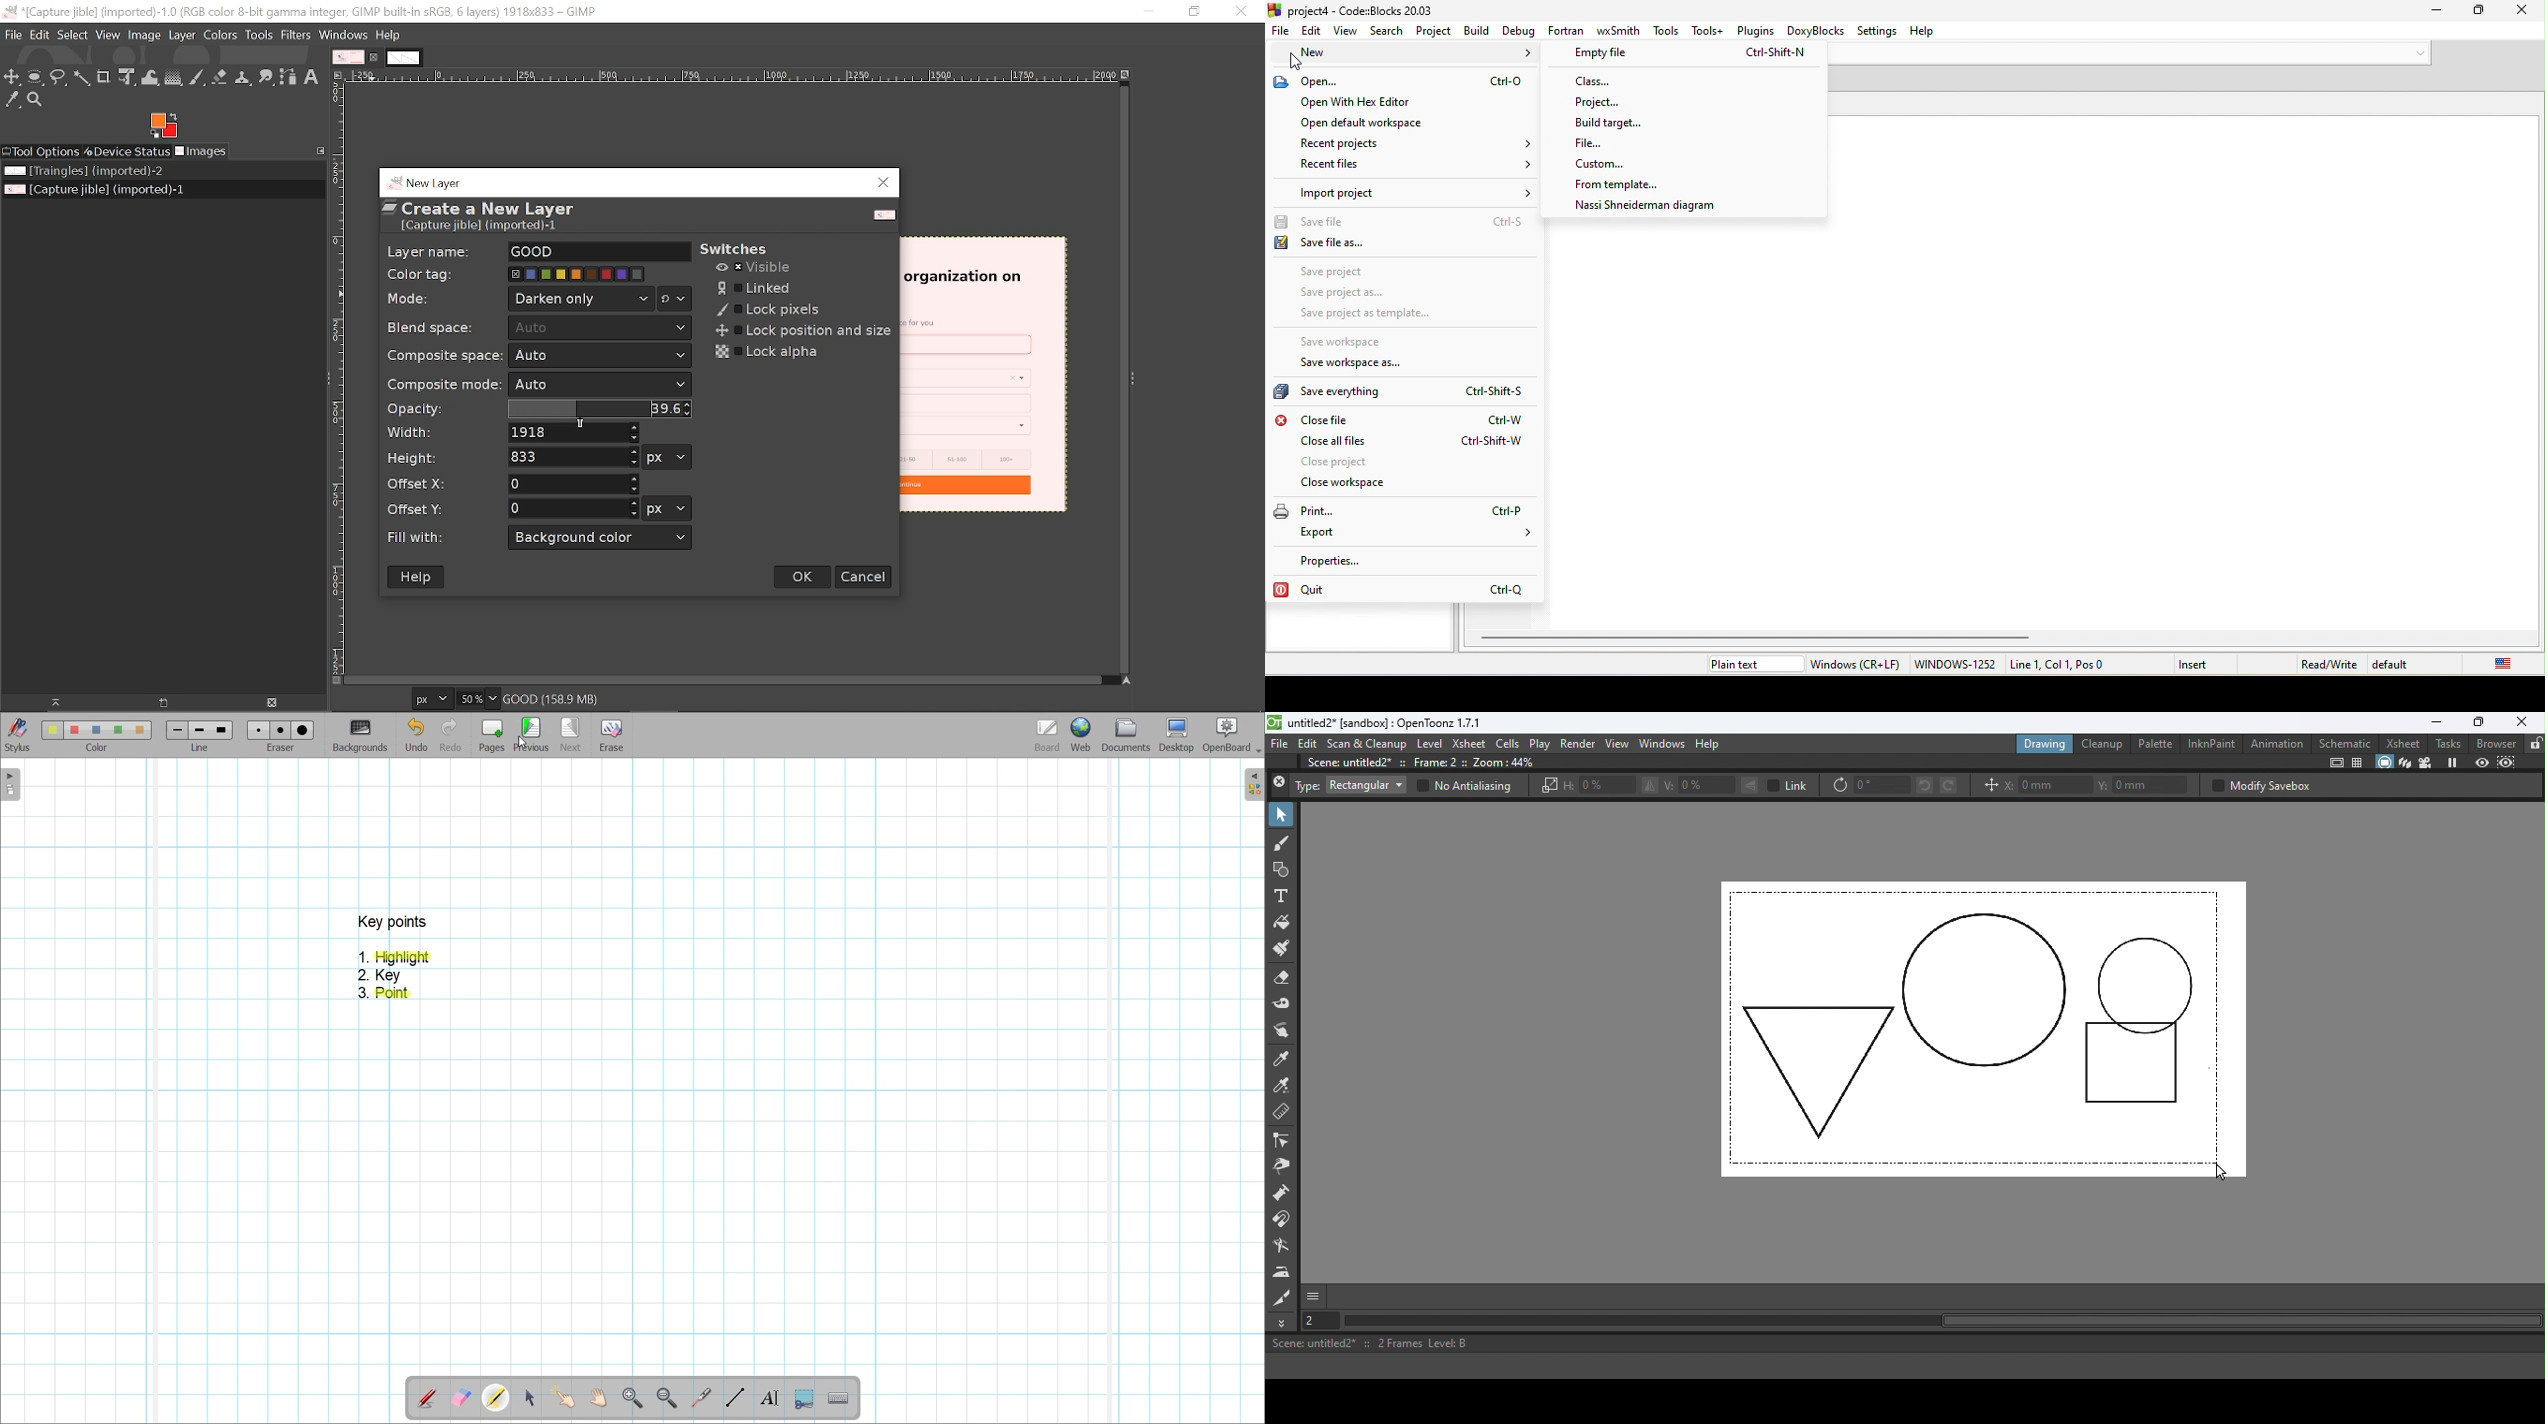 This screenshot has width=2548, height=1428. I want to click on Add page, so click(492, 736).